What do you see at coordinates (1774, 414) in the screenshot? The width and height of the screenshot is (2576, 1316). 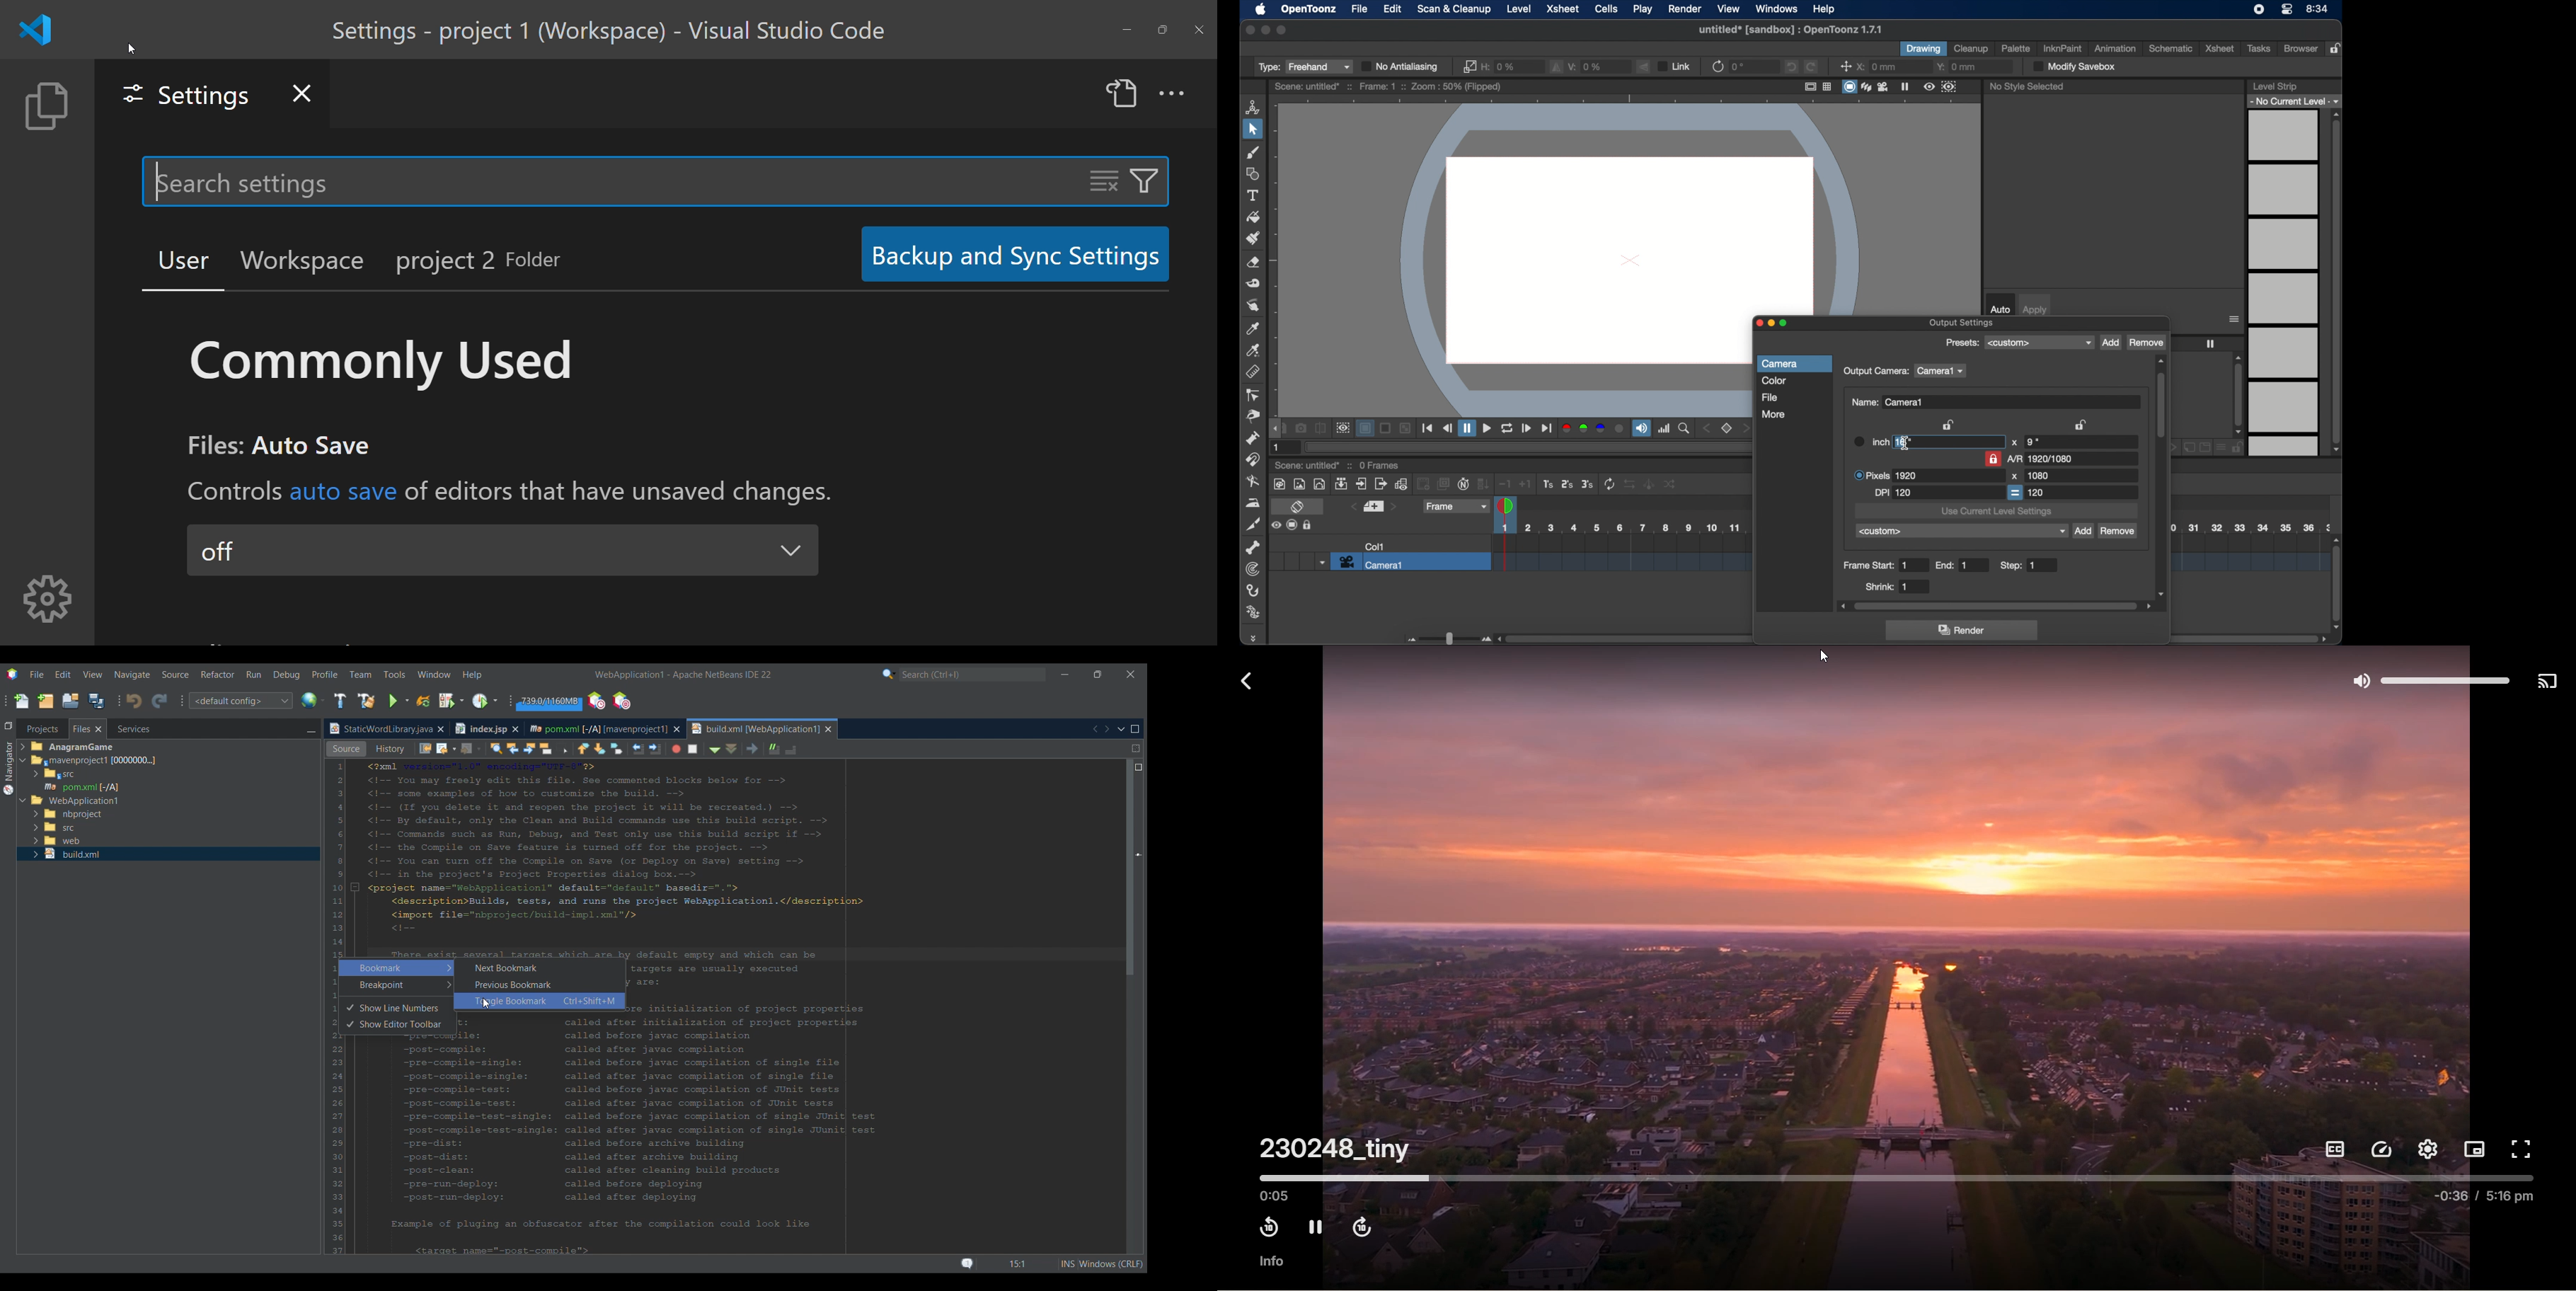 I see `more` at bounding box center [1774, 414].